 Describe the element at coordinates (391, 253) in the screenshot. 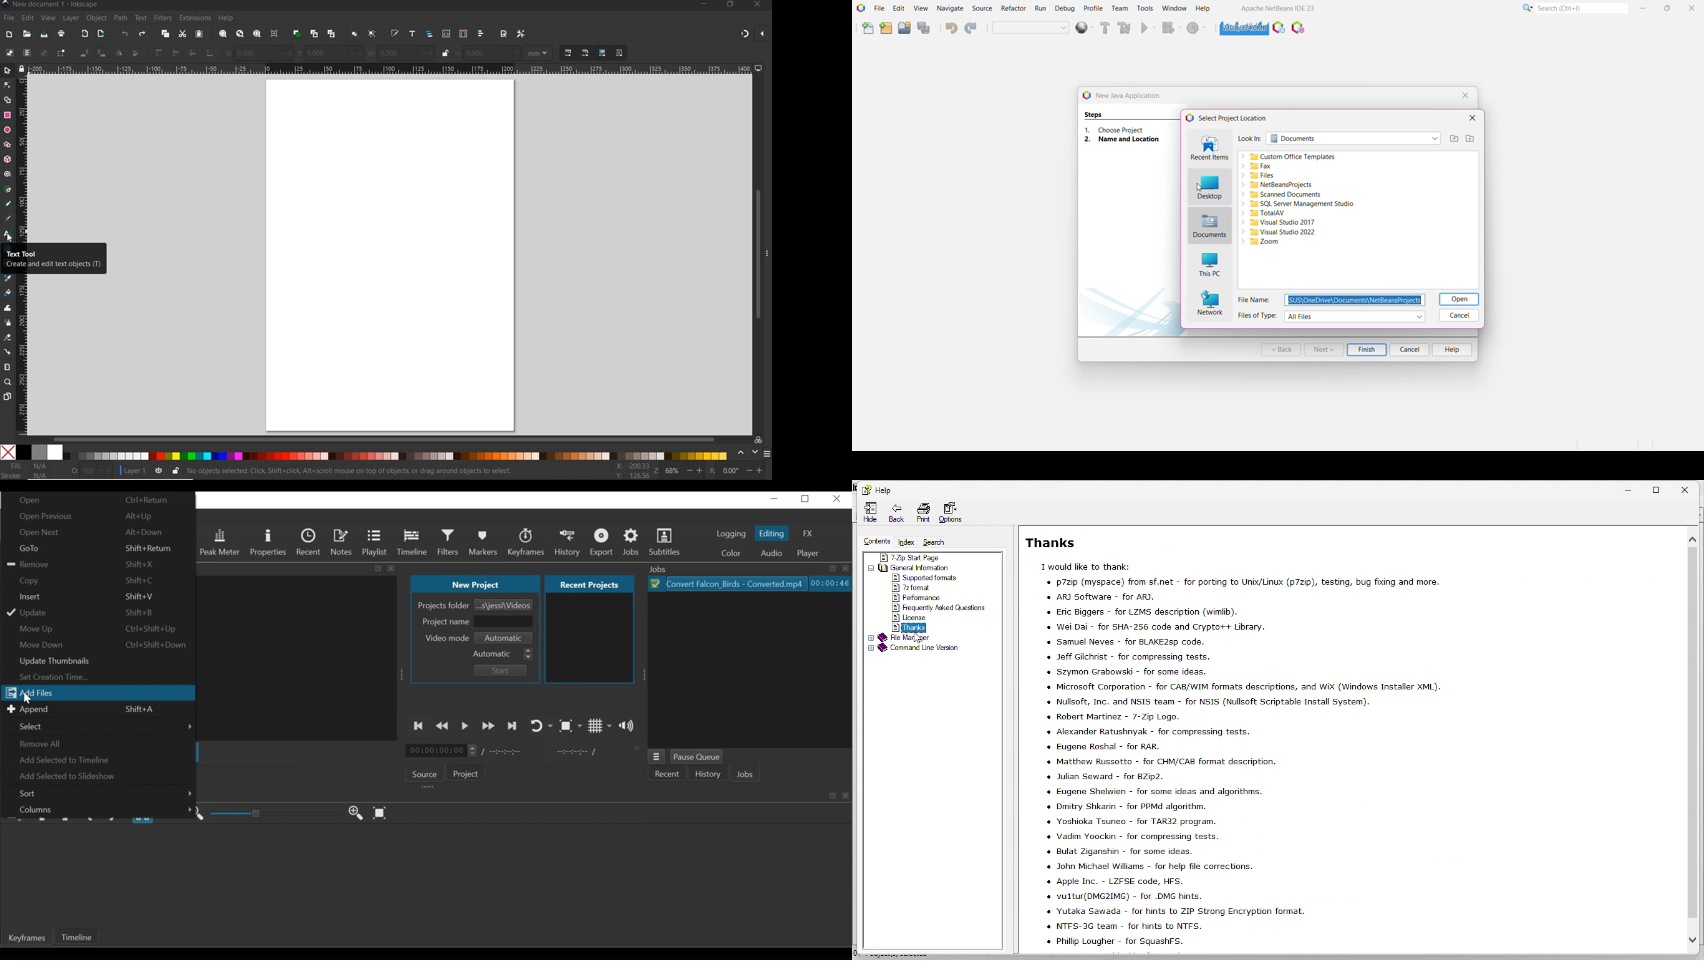

I see `canvas` at that location.